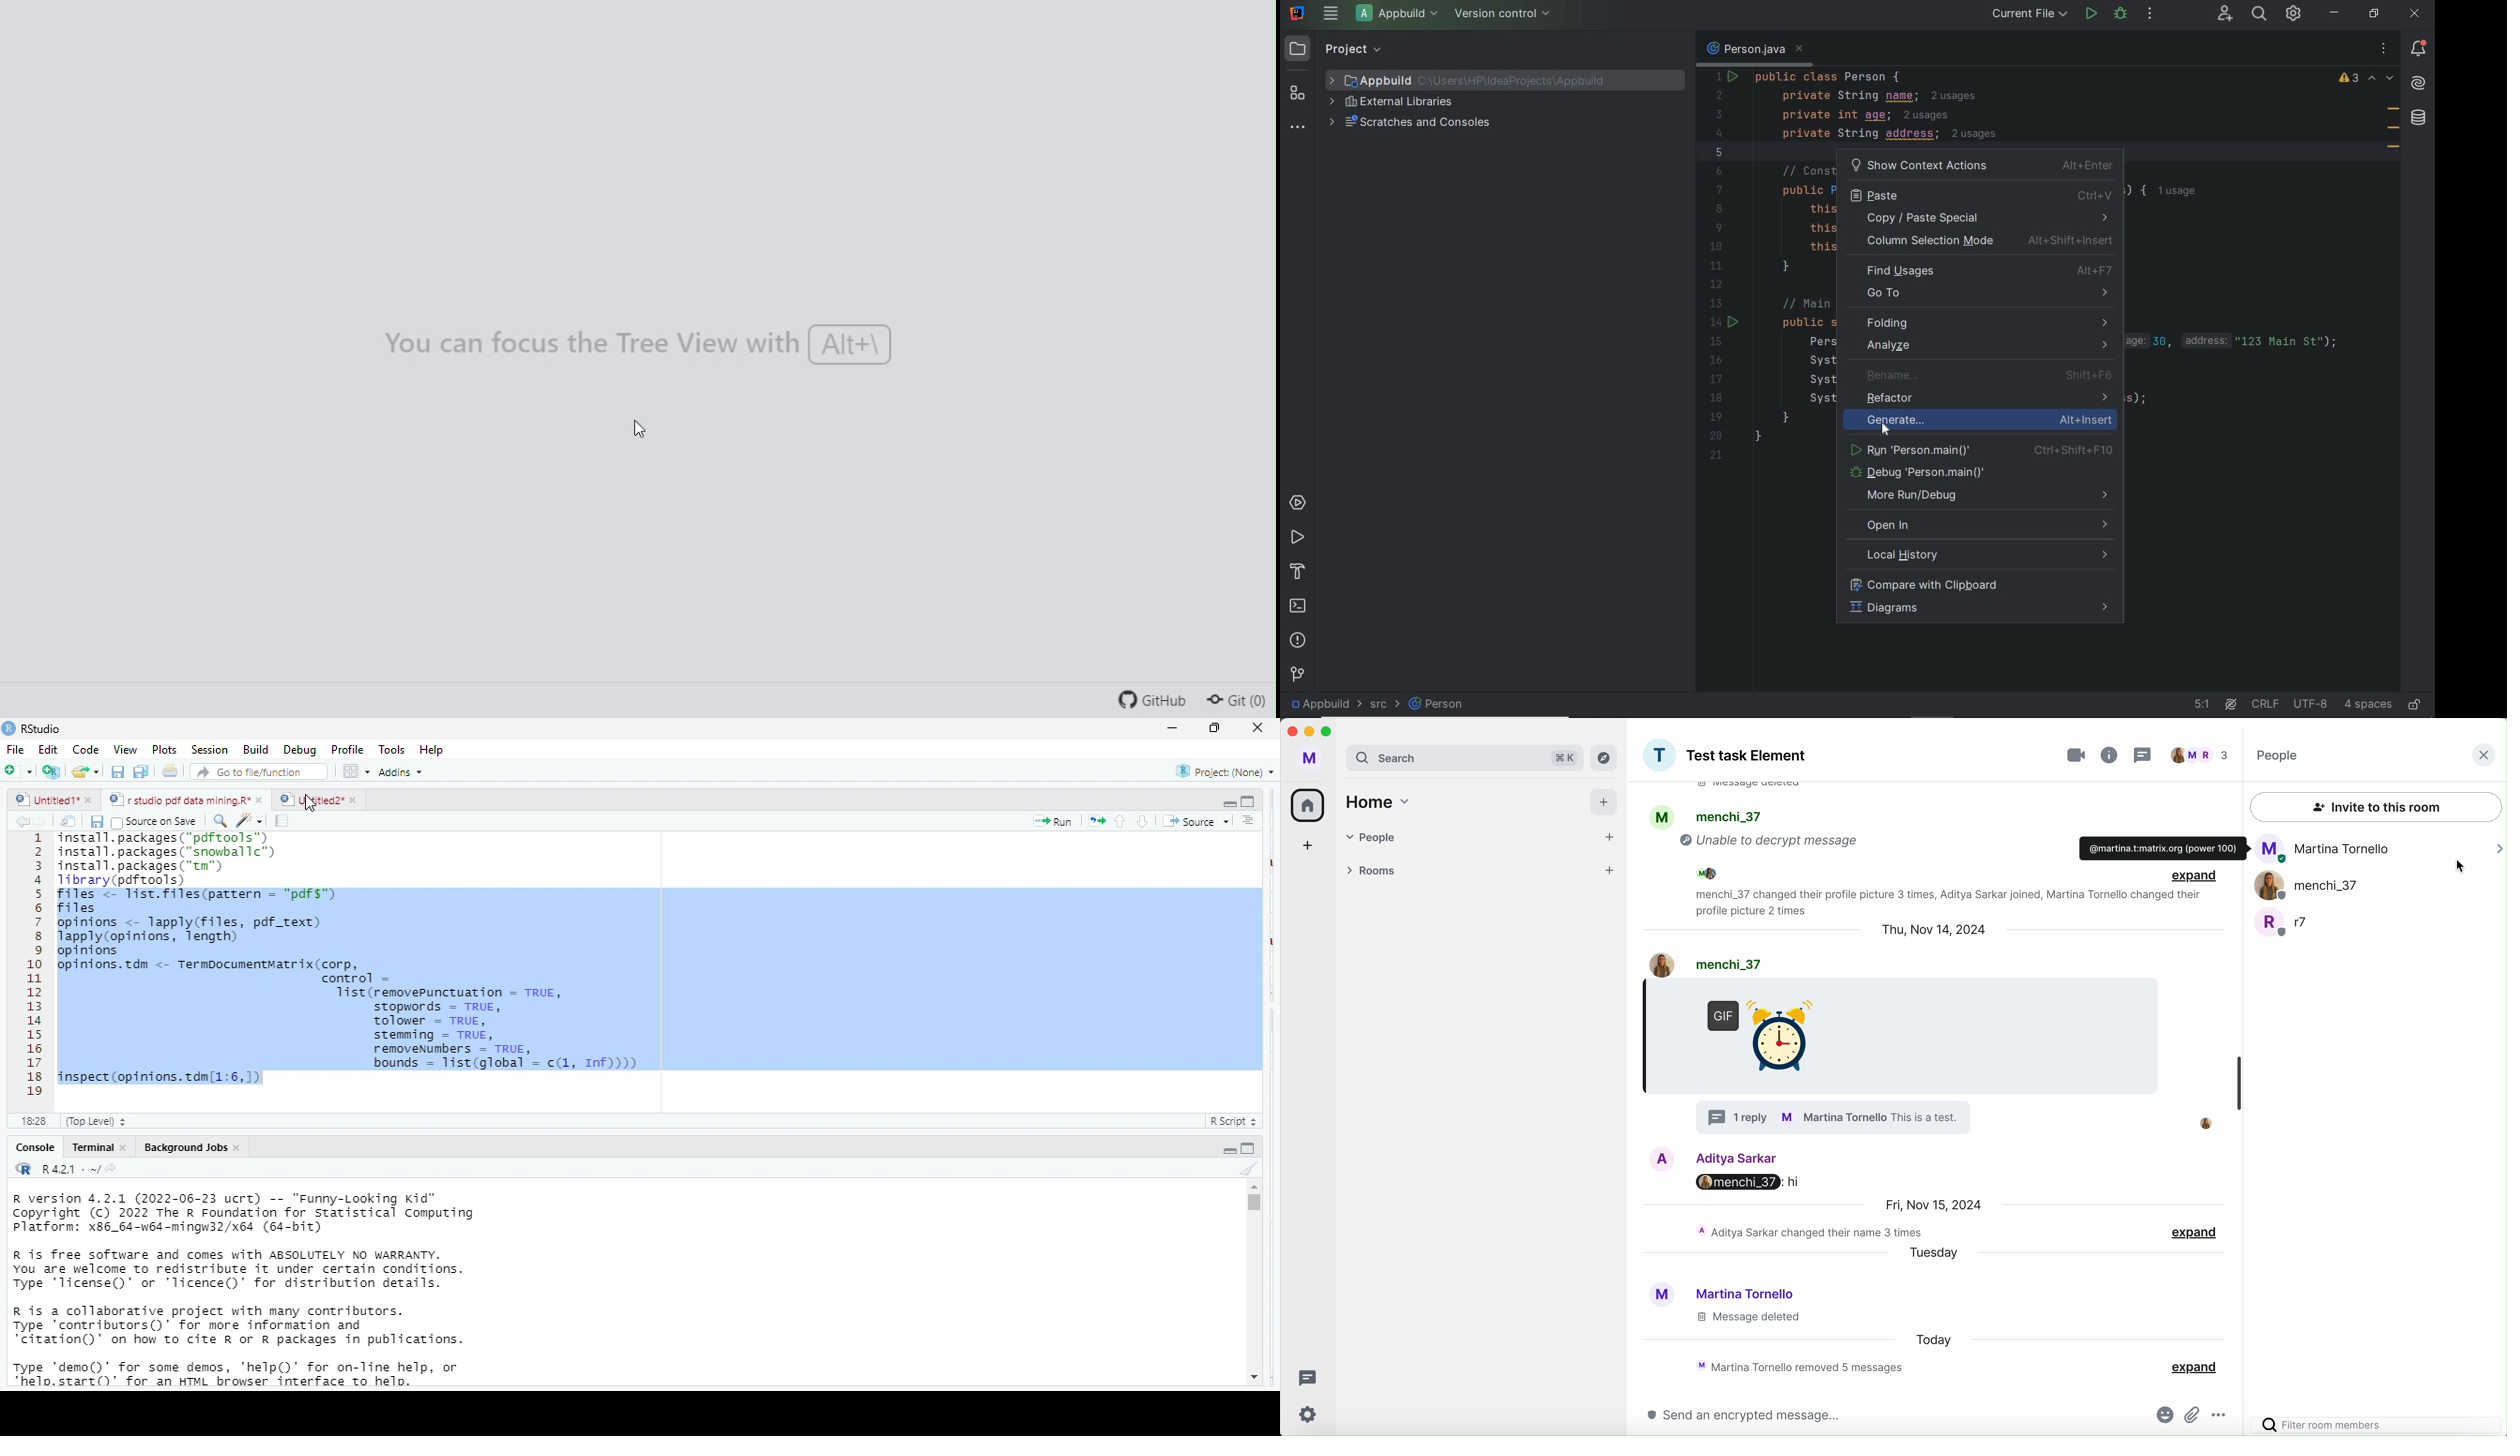  What do you see at coordinates (2092, 14) in the screenshot?
I see `run` at bounding box center [2092, 14].